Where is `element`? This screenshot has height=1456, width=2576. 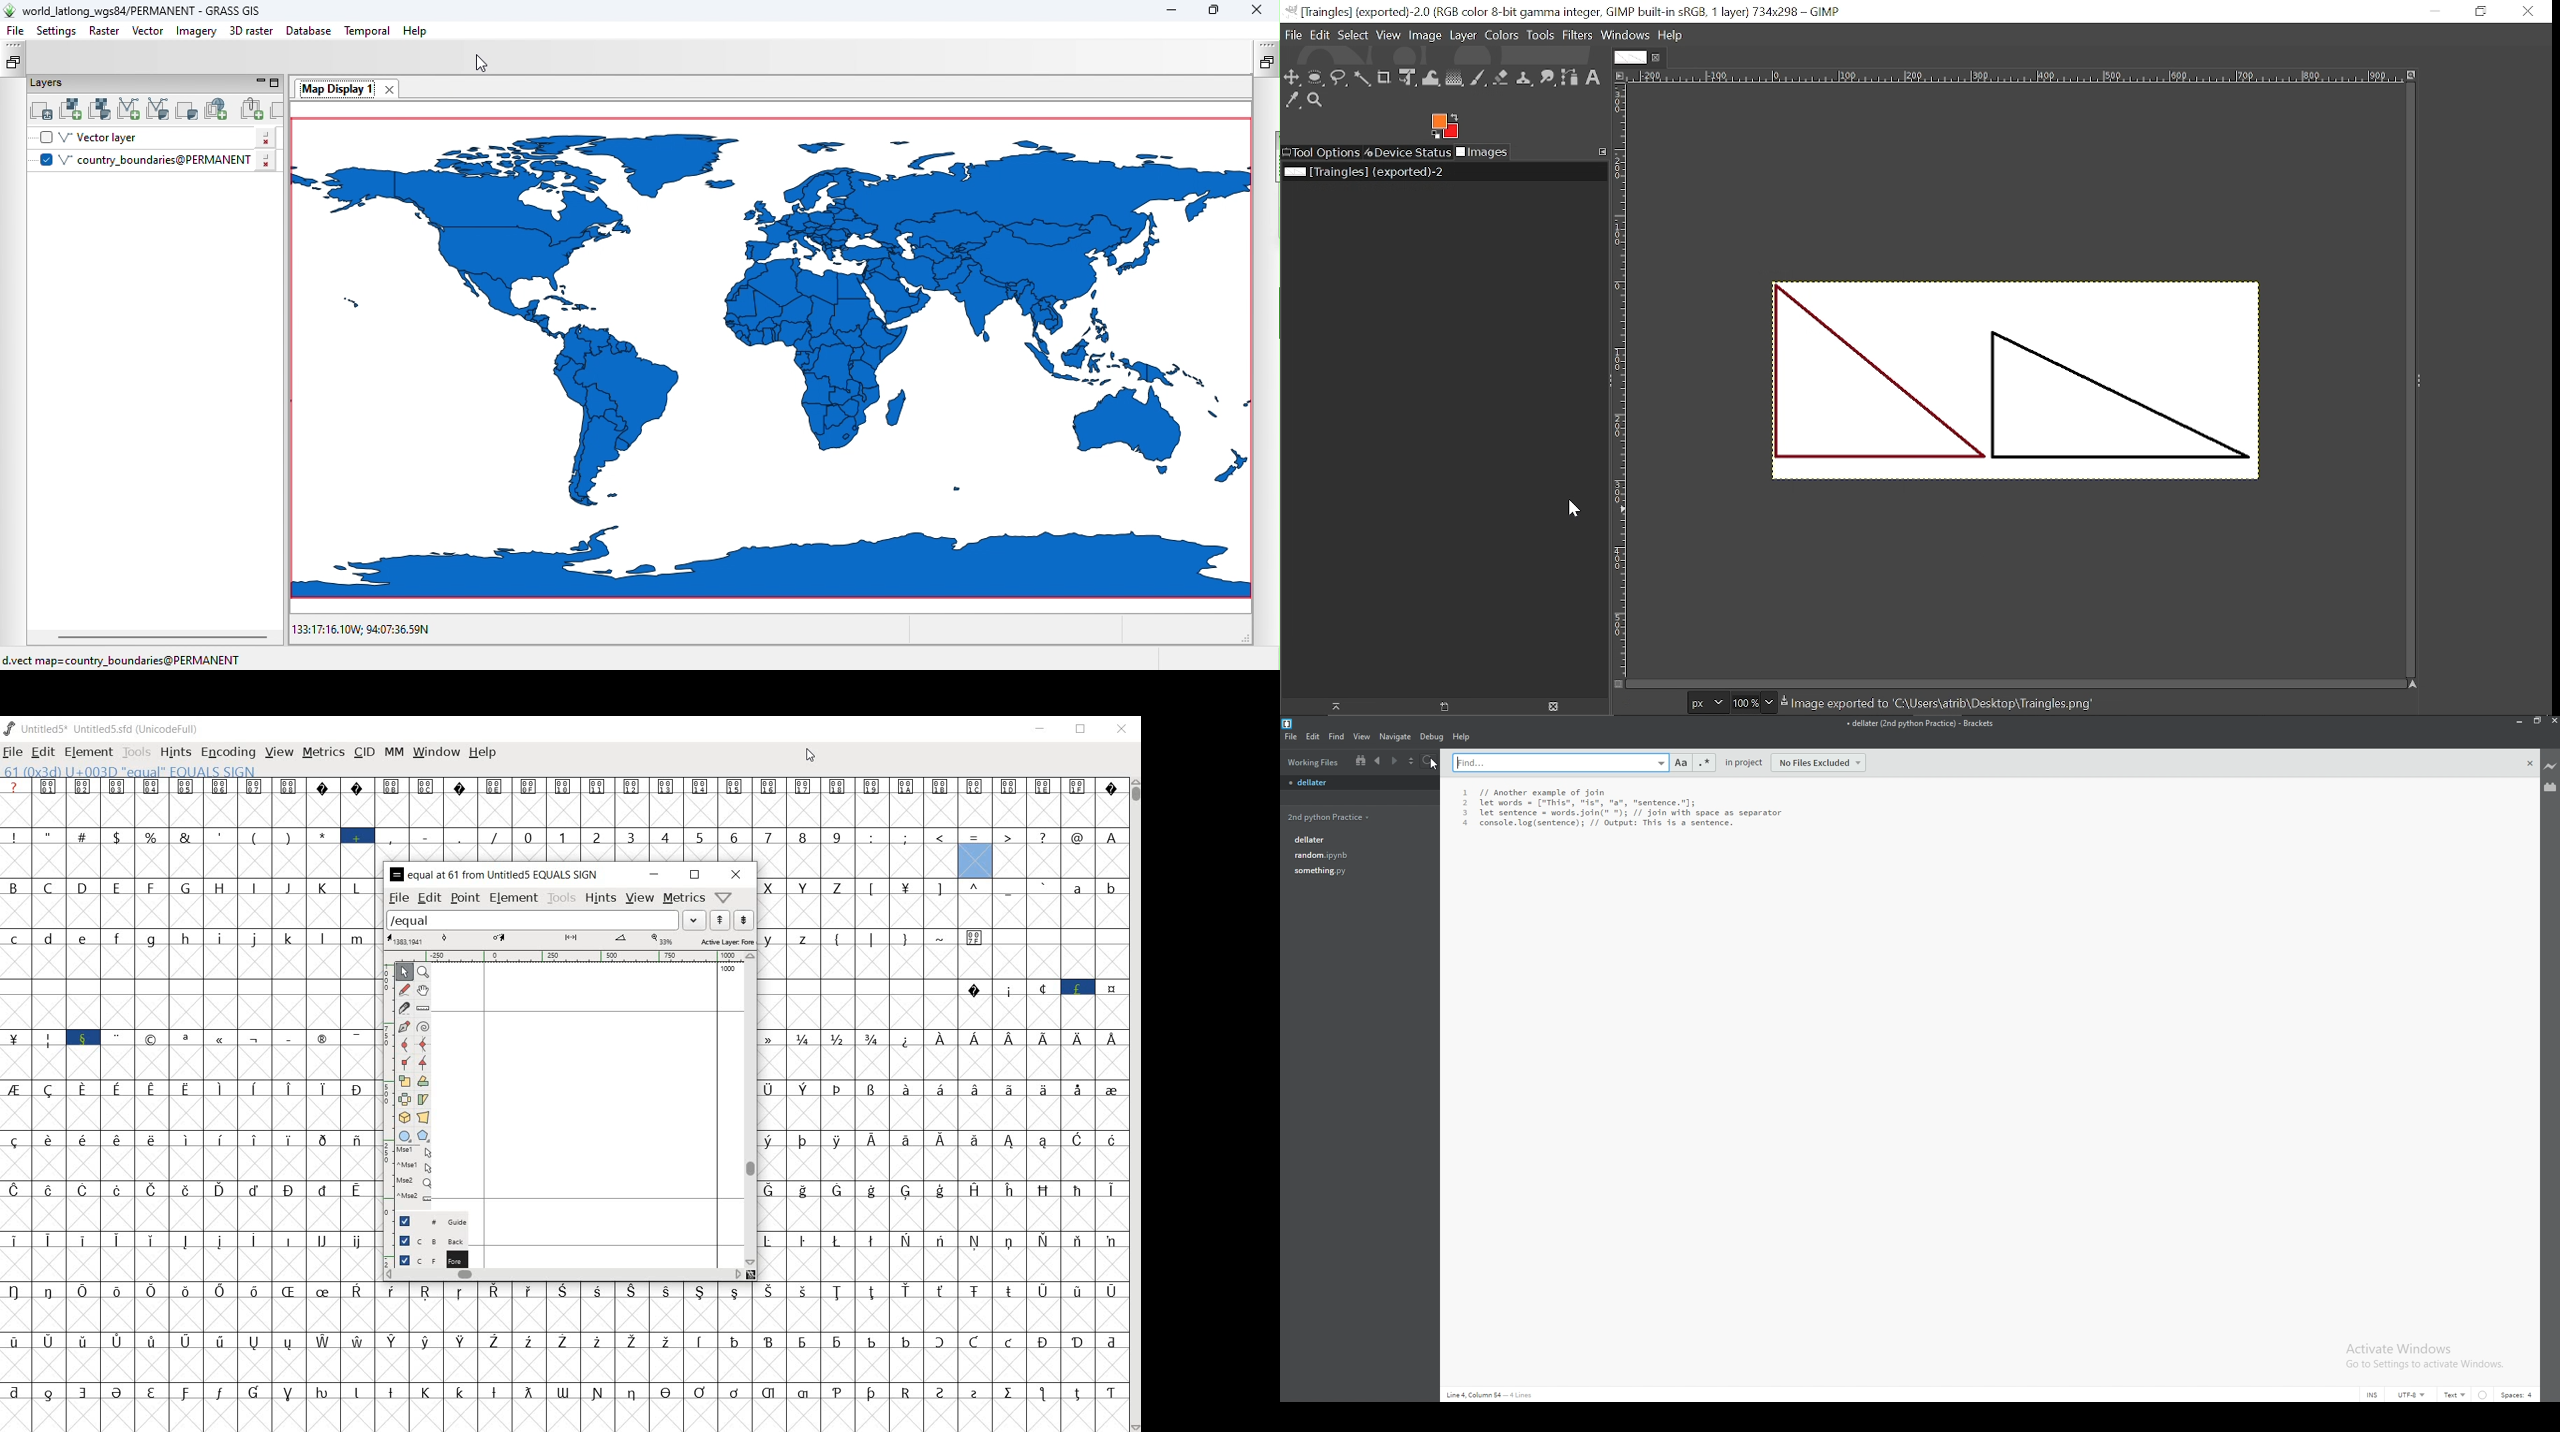 element is located at coordinates (86, 751).